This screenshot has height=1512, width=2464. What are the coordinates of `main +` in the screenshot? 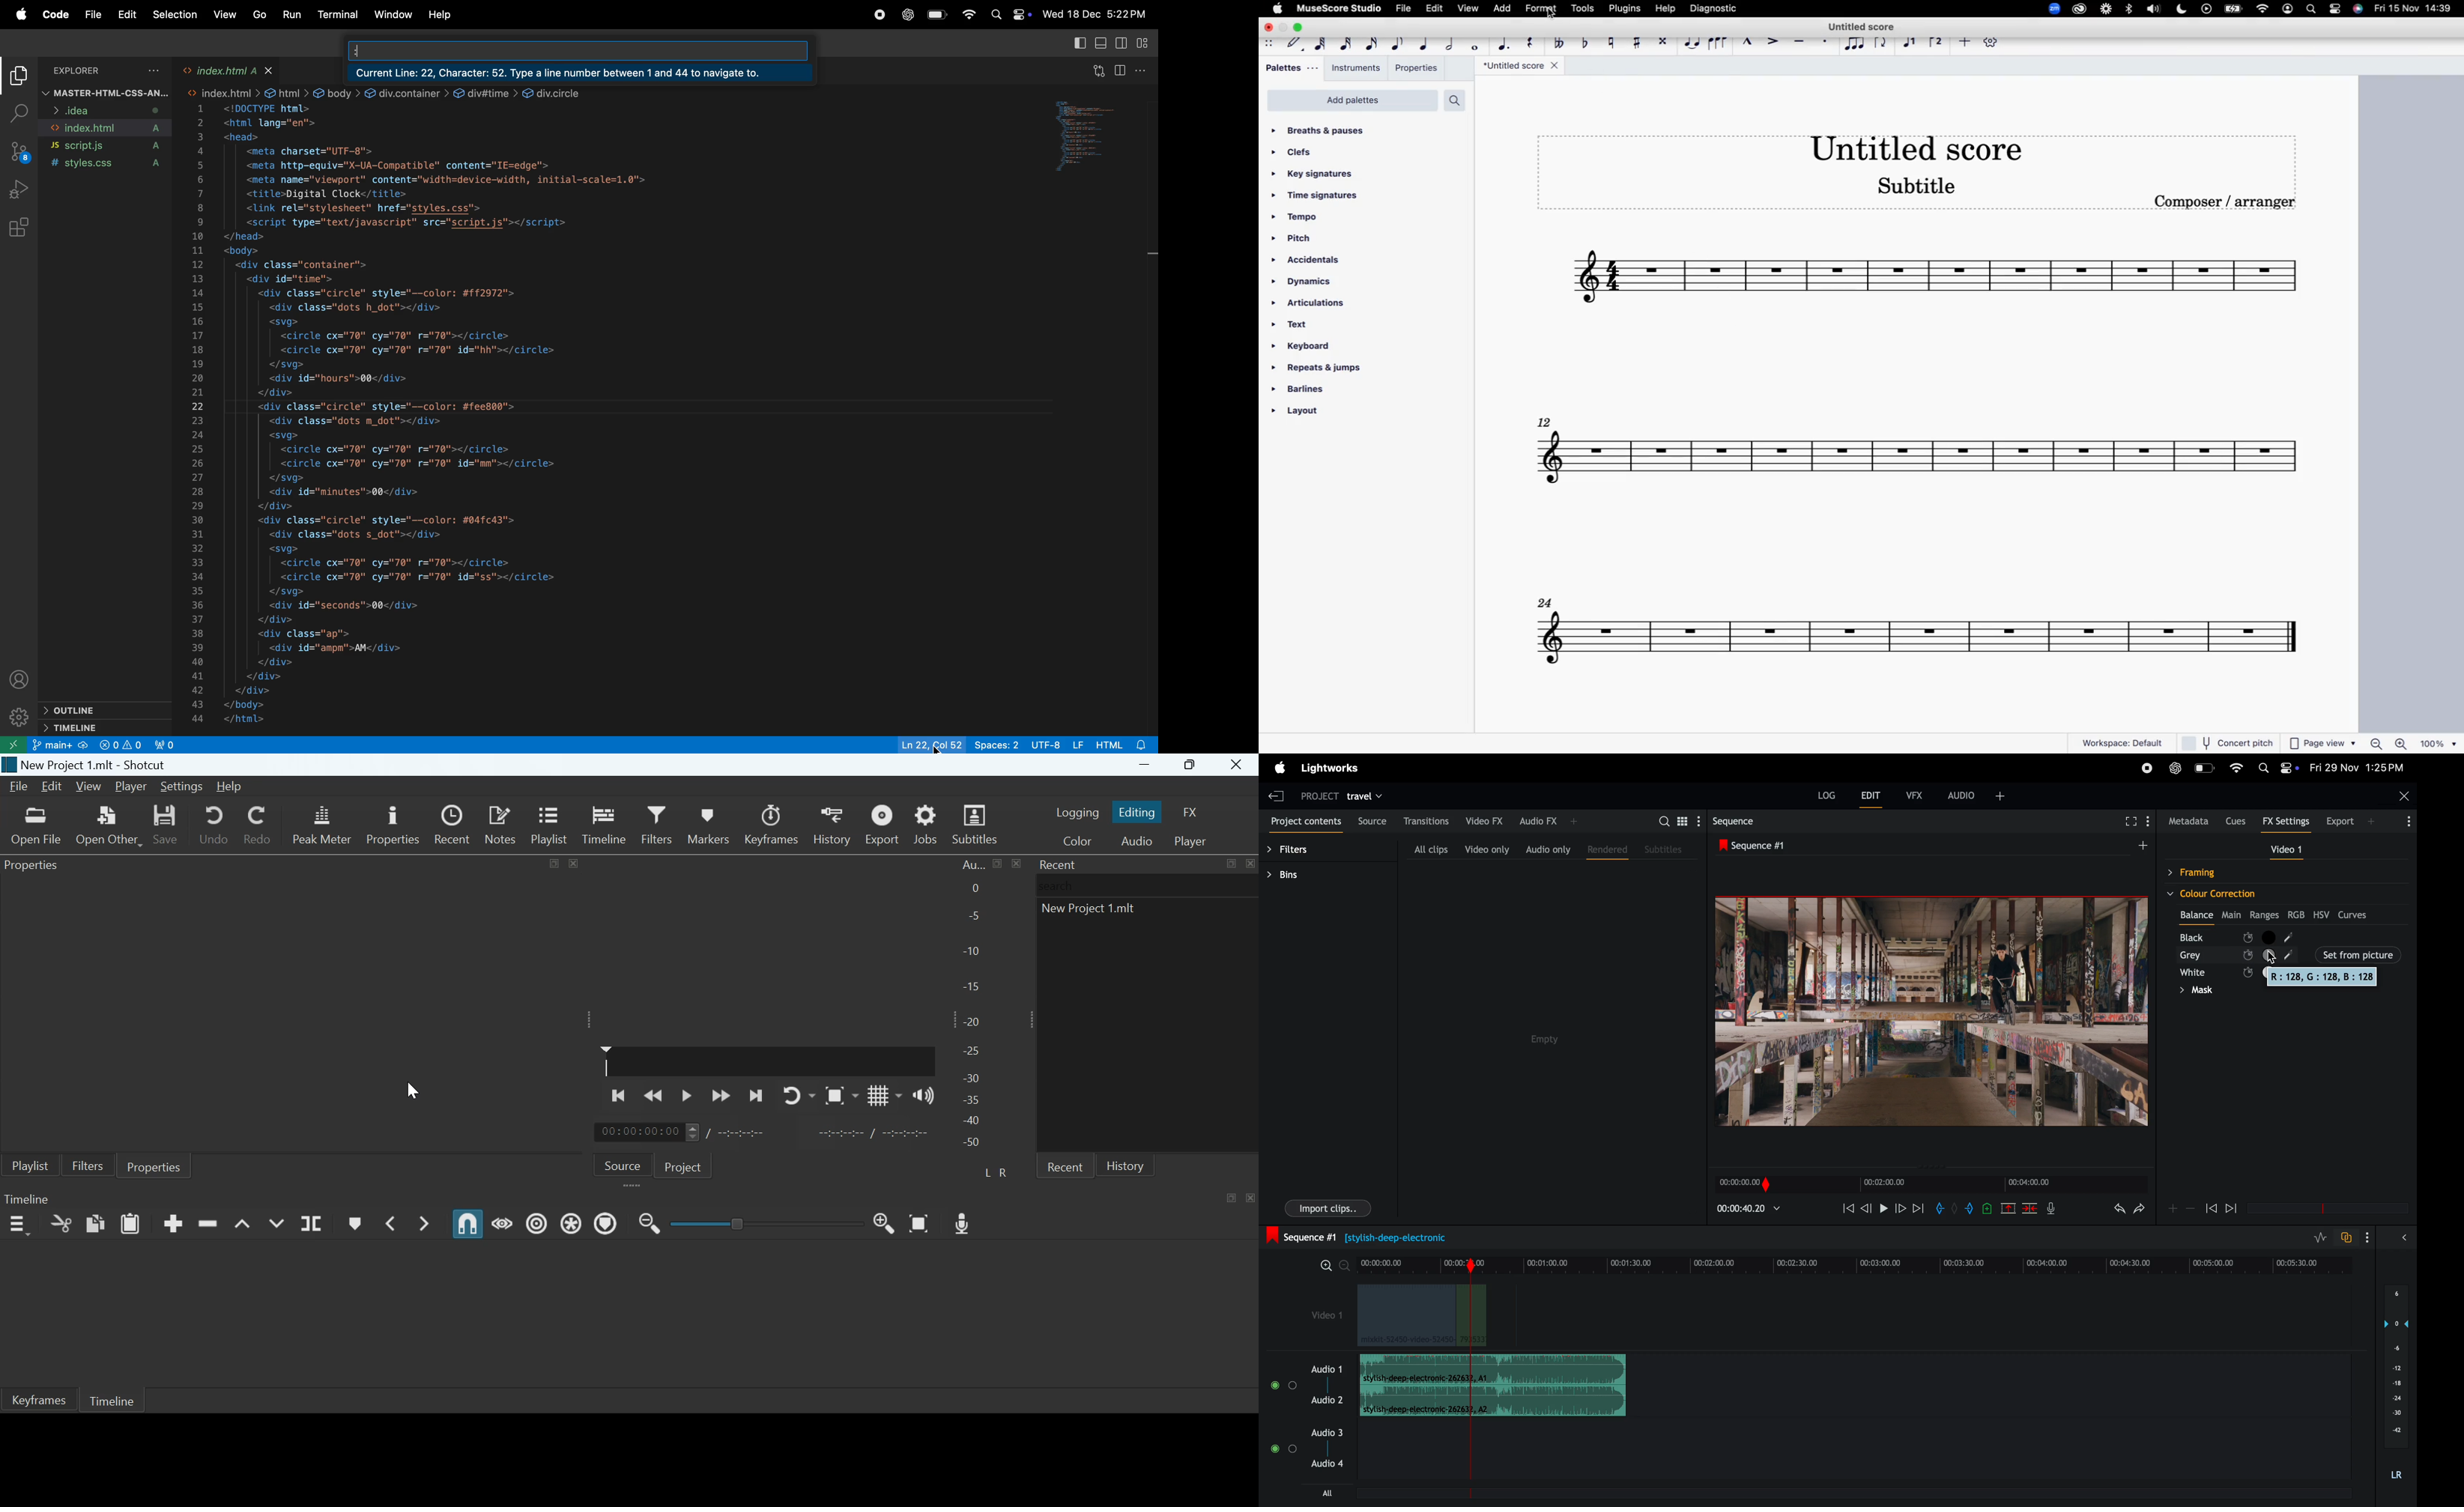 It's located at (60, 745).